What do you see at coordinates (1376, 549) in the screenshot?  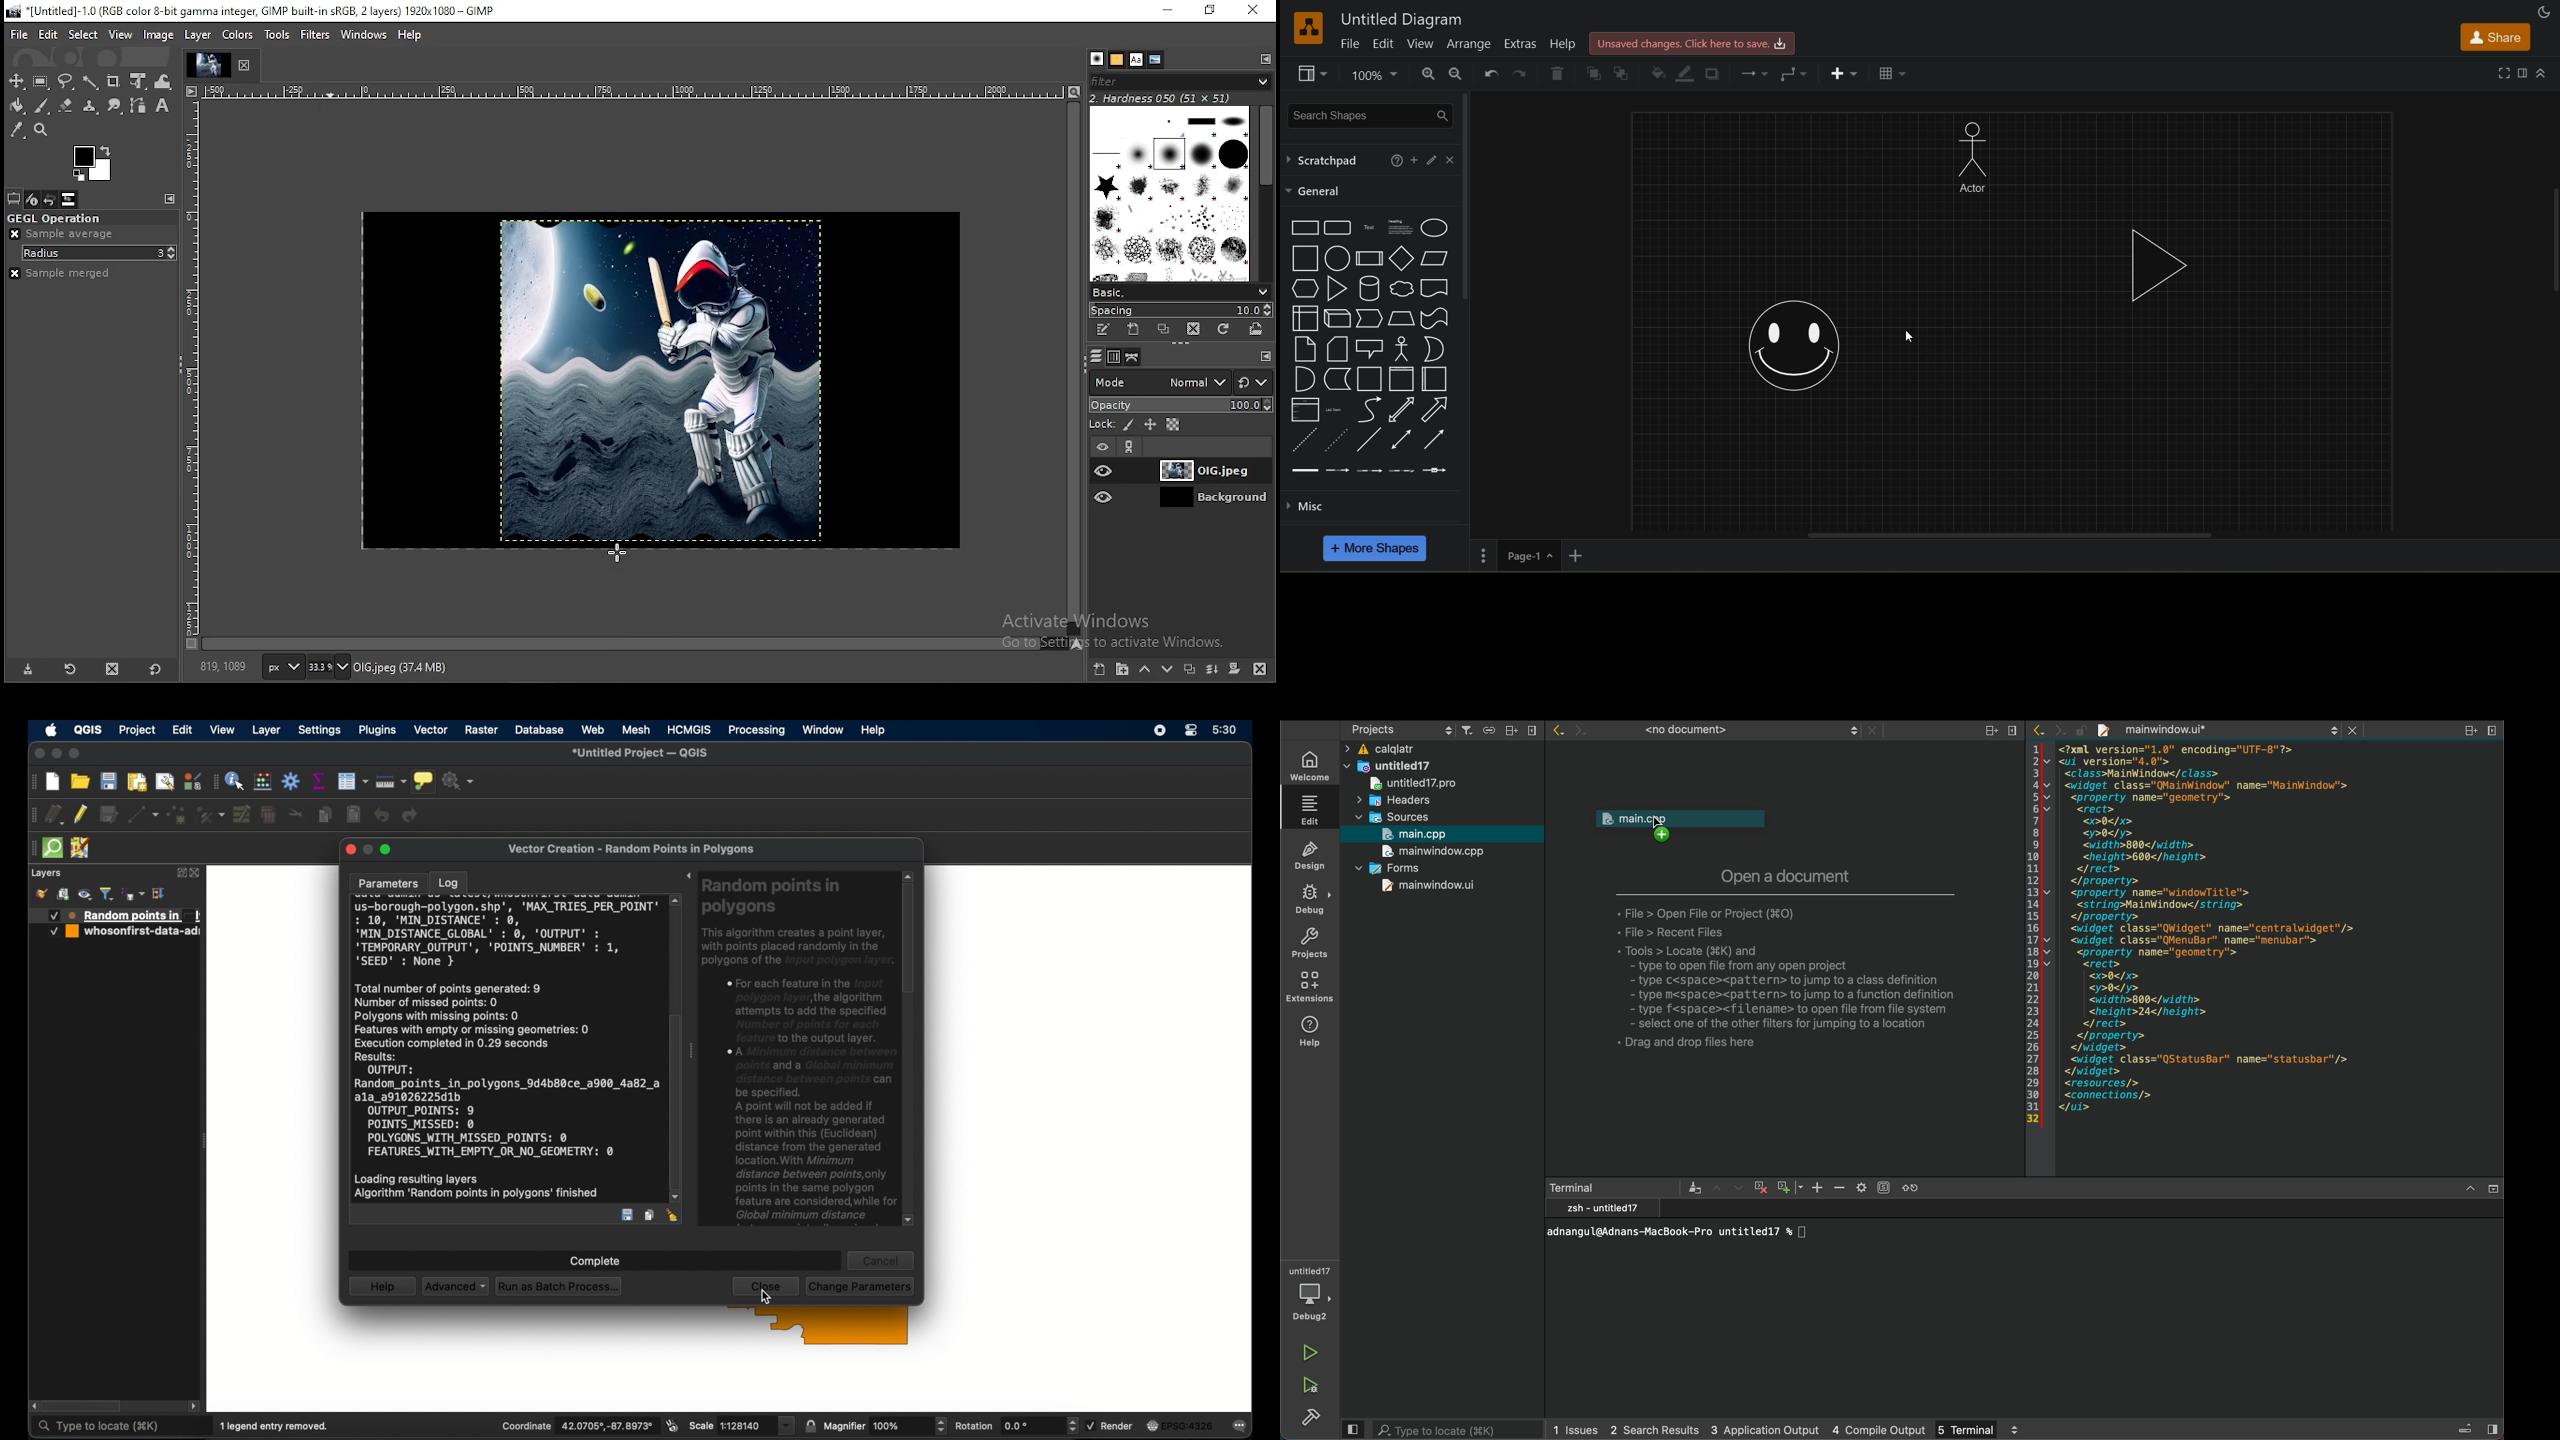 I see `more shapes` at bounding box center [1376, 549].